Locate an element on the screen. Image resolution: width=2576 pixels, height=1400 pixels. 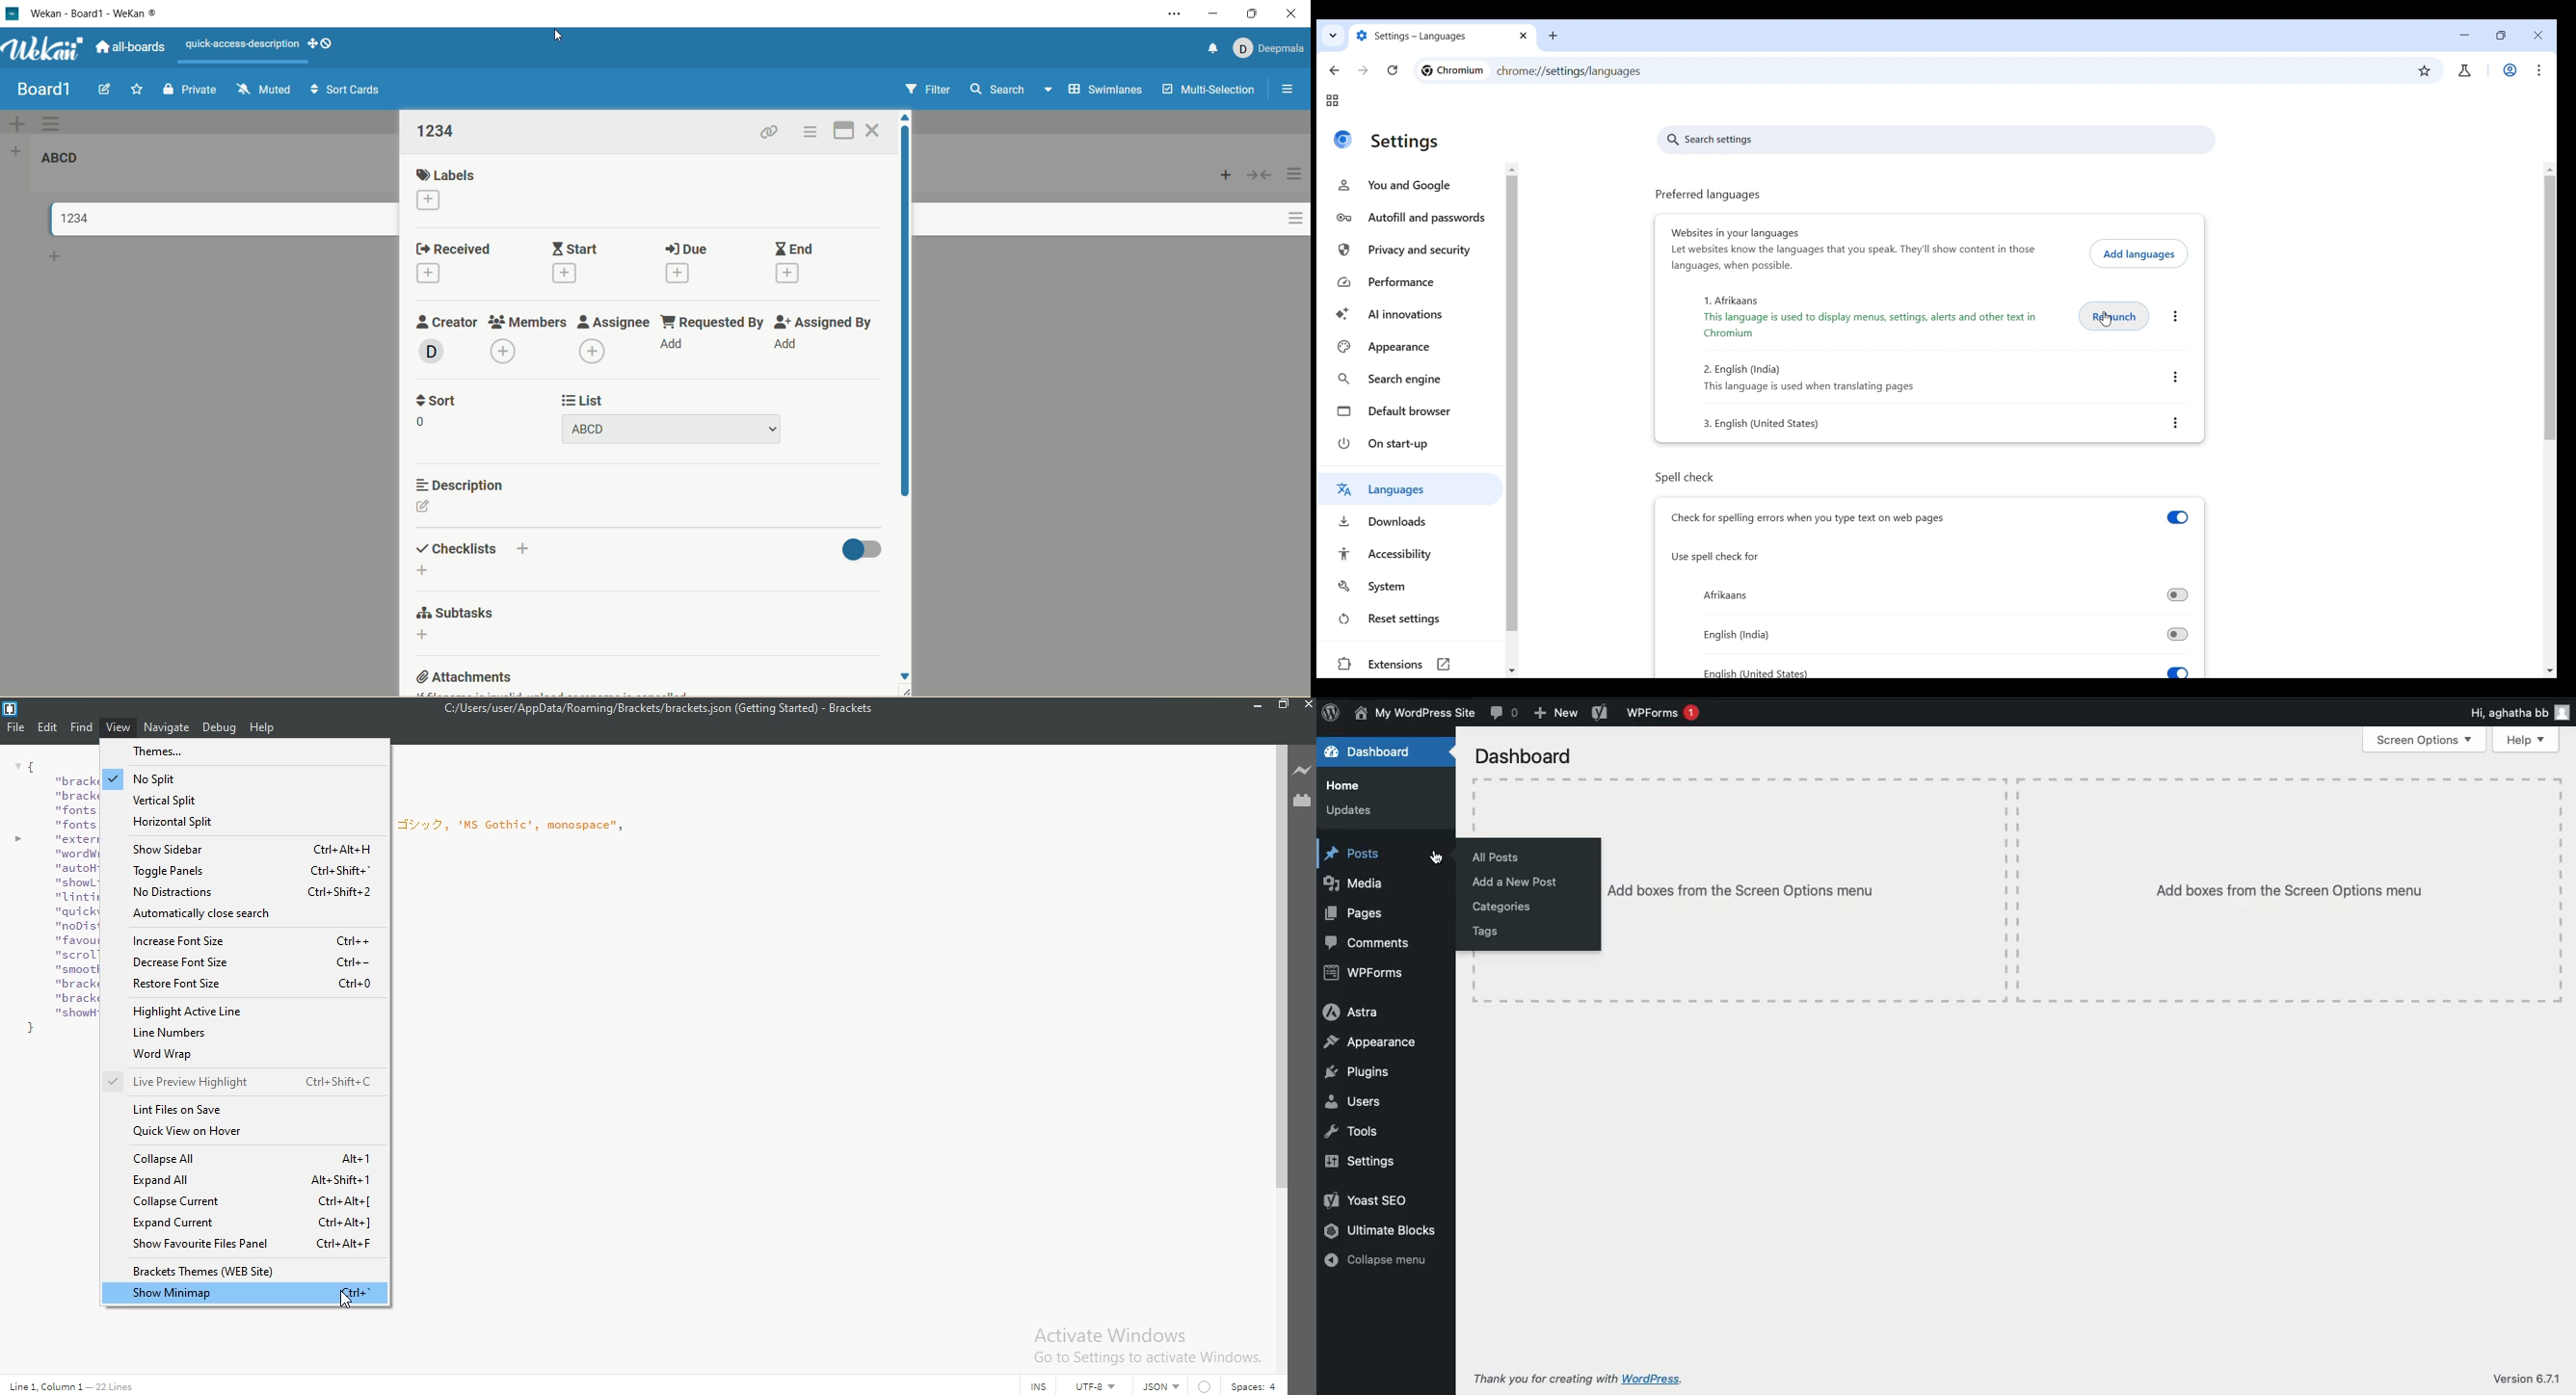
Relaunch browser to see translation in Afrikaans is located at coordinates (2115, 315).